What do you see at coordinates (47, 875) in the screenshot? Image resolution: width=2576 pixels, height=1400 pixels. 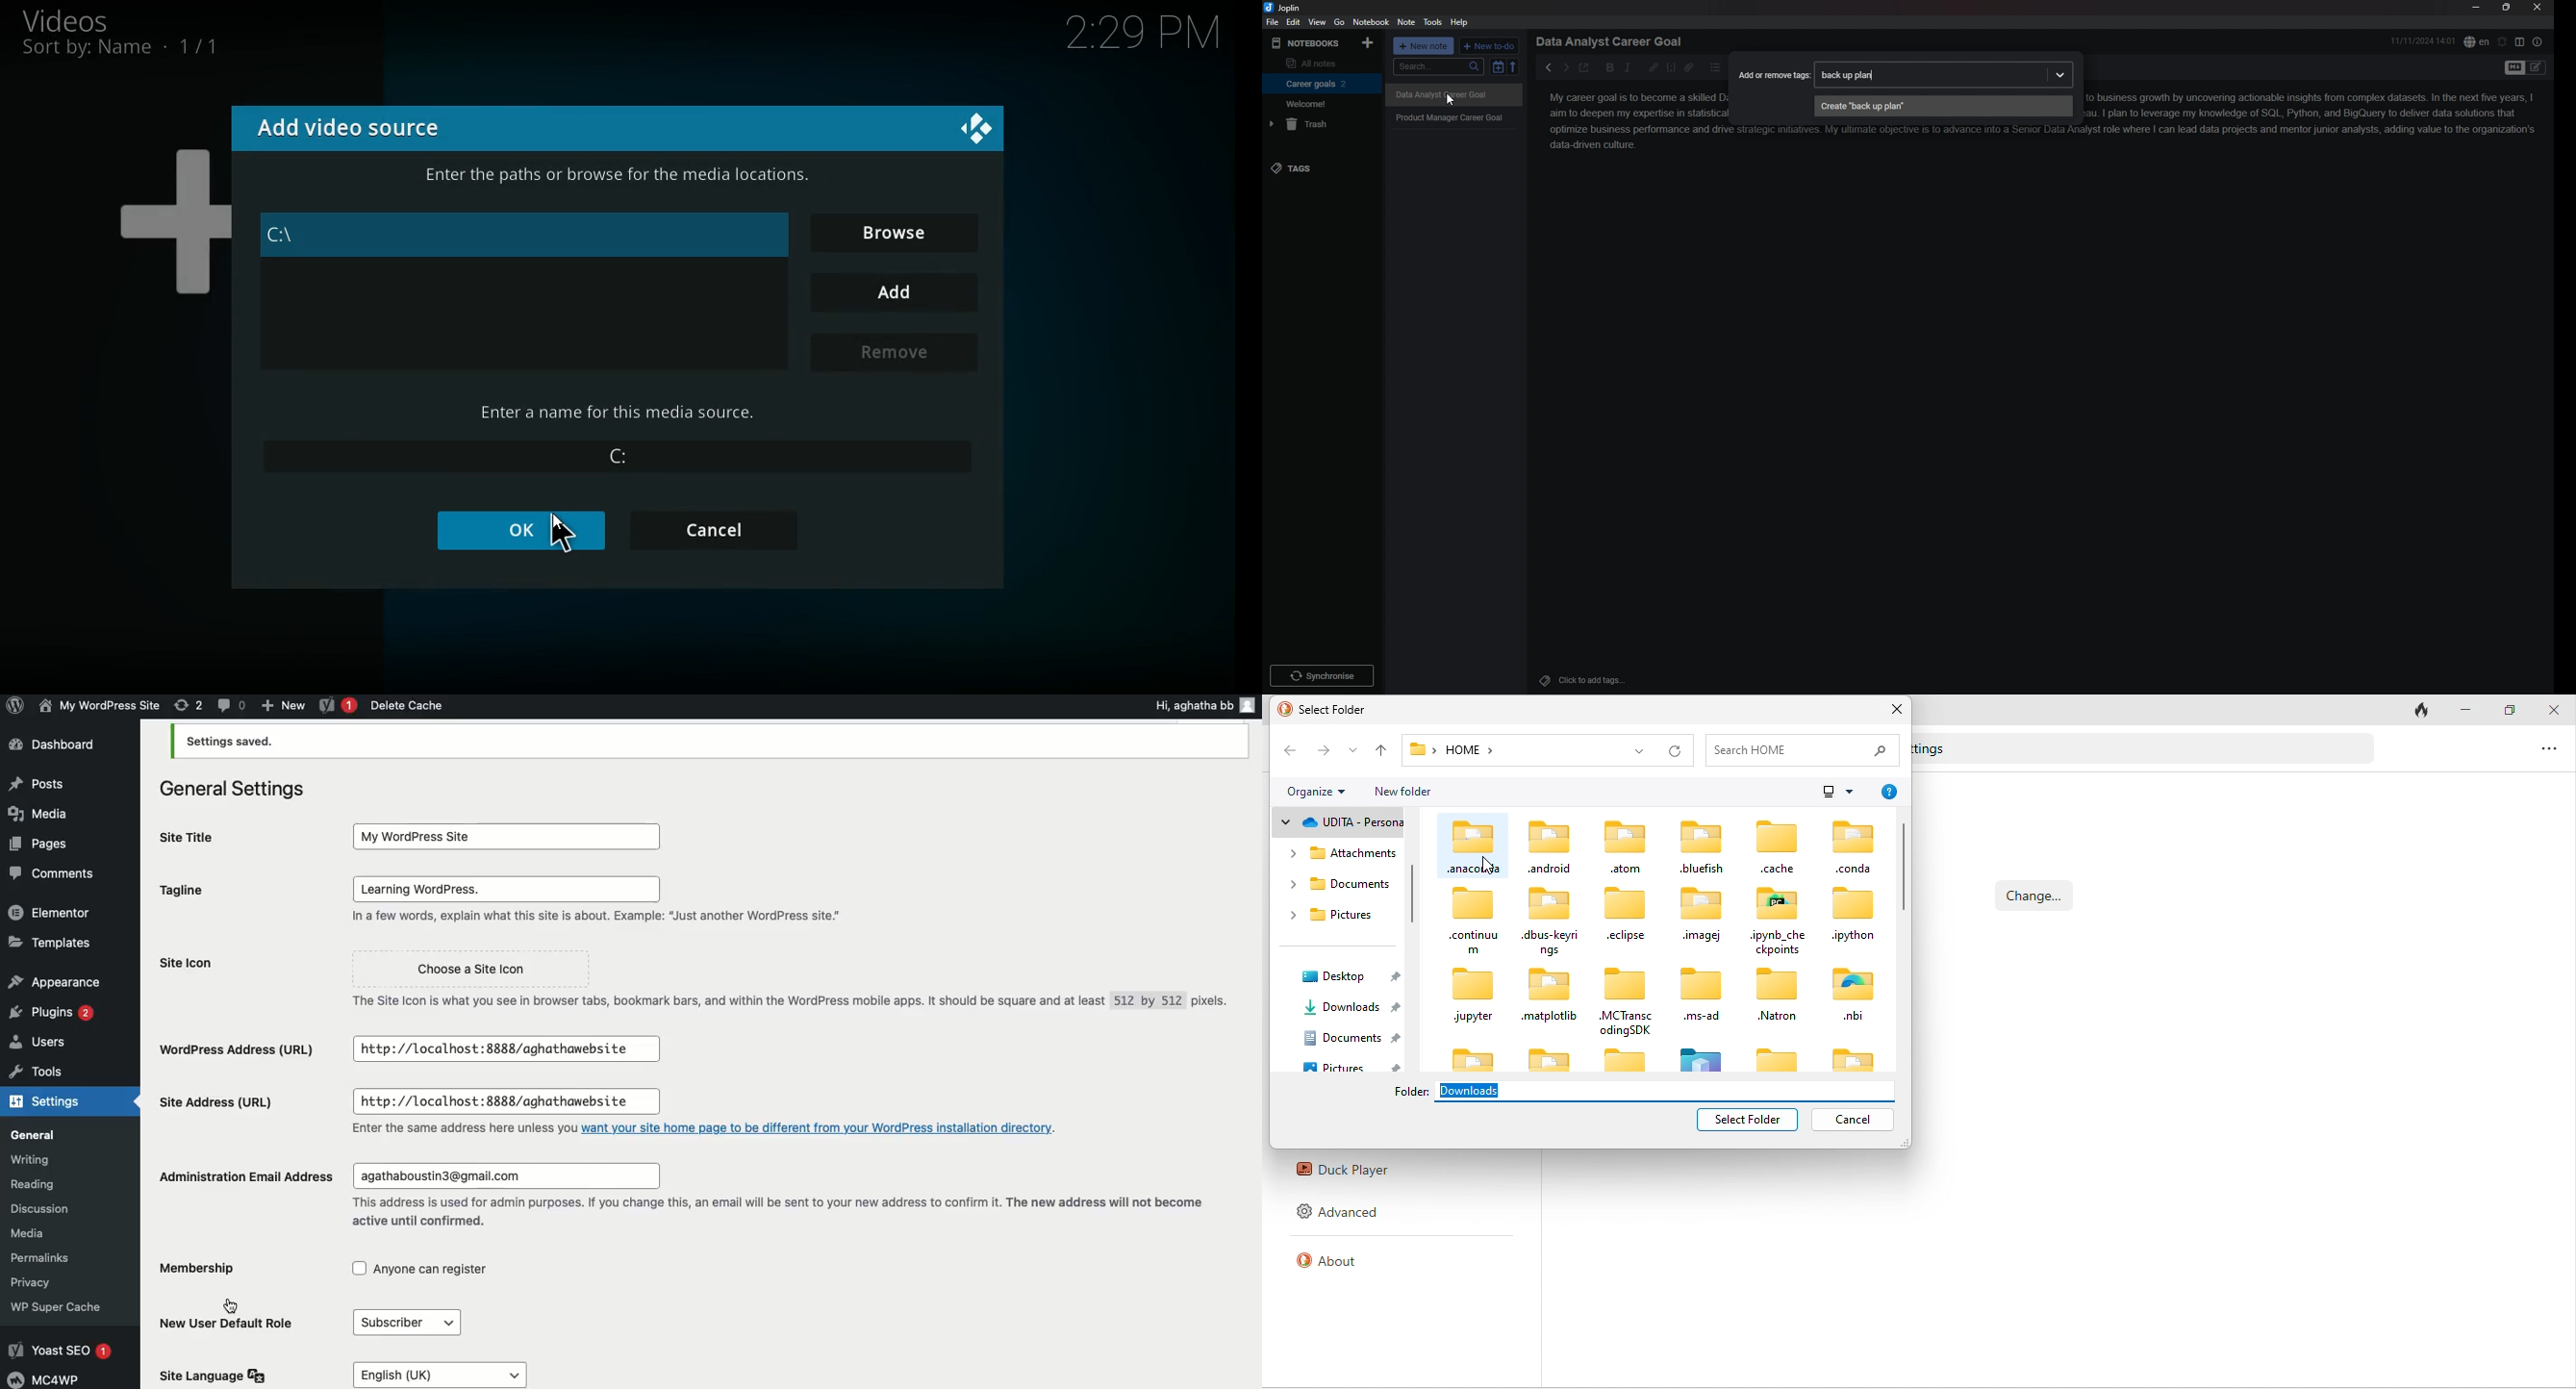 I see `Comment` at bounding box center [47, 875].